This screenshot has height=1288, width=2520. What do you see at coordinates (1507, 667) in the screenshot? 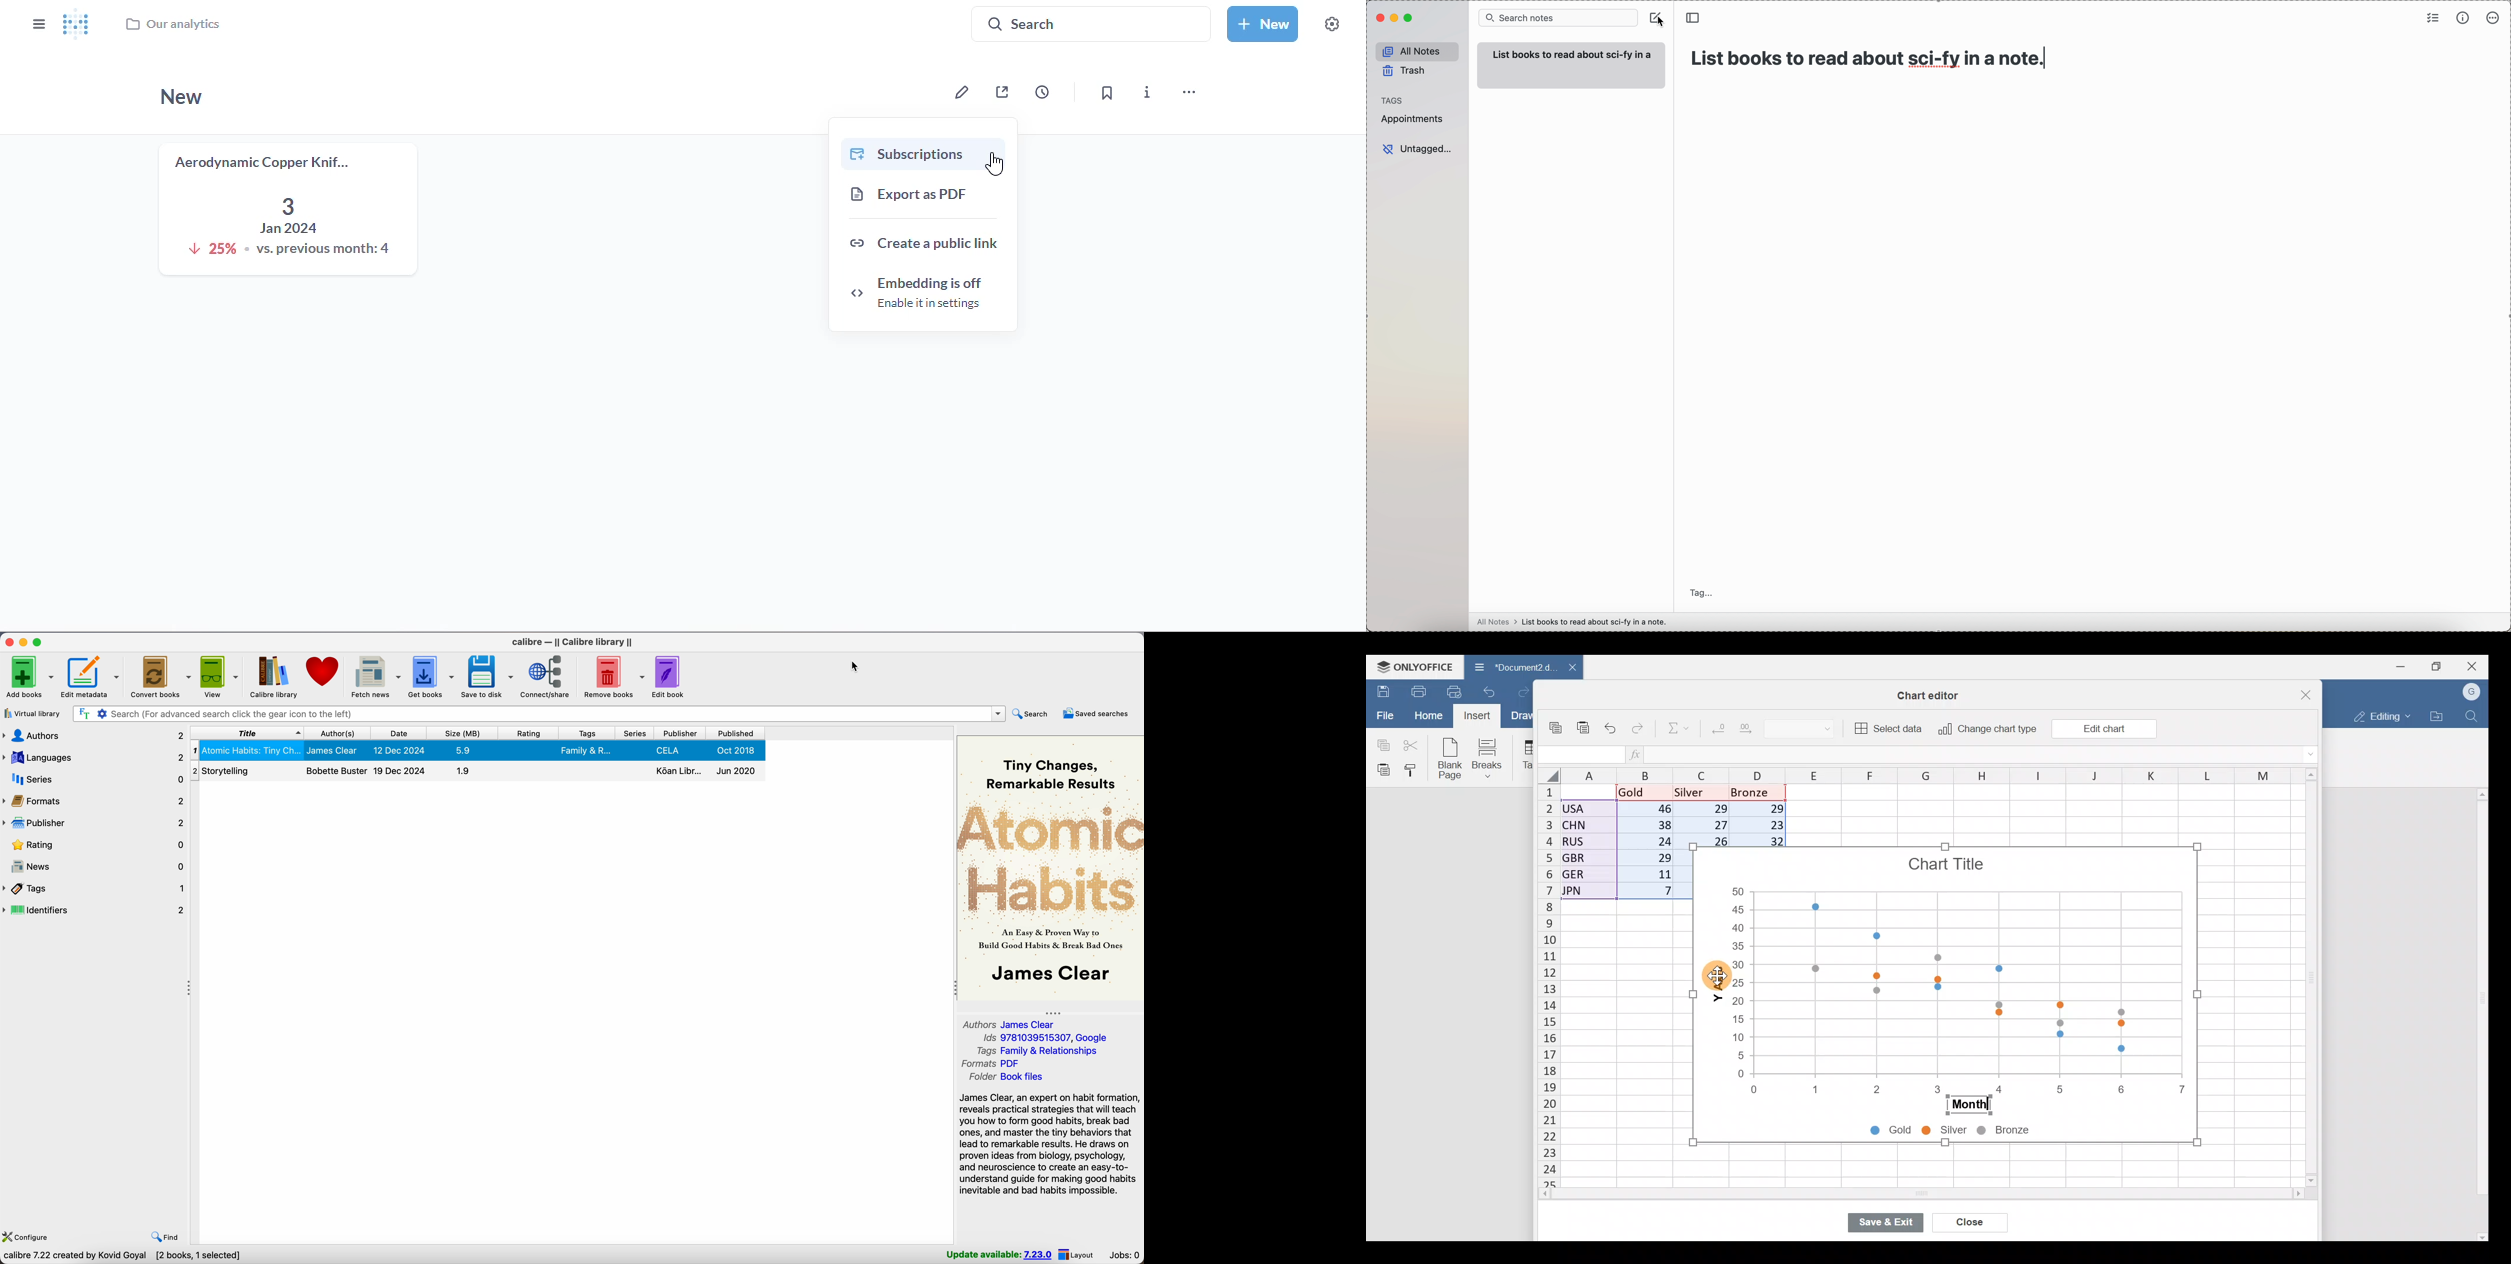
I see `Document2.d` at bounding box center [1507, 667].